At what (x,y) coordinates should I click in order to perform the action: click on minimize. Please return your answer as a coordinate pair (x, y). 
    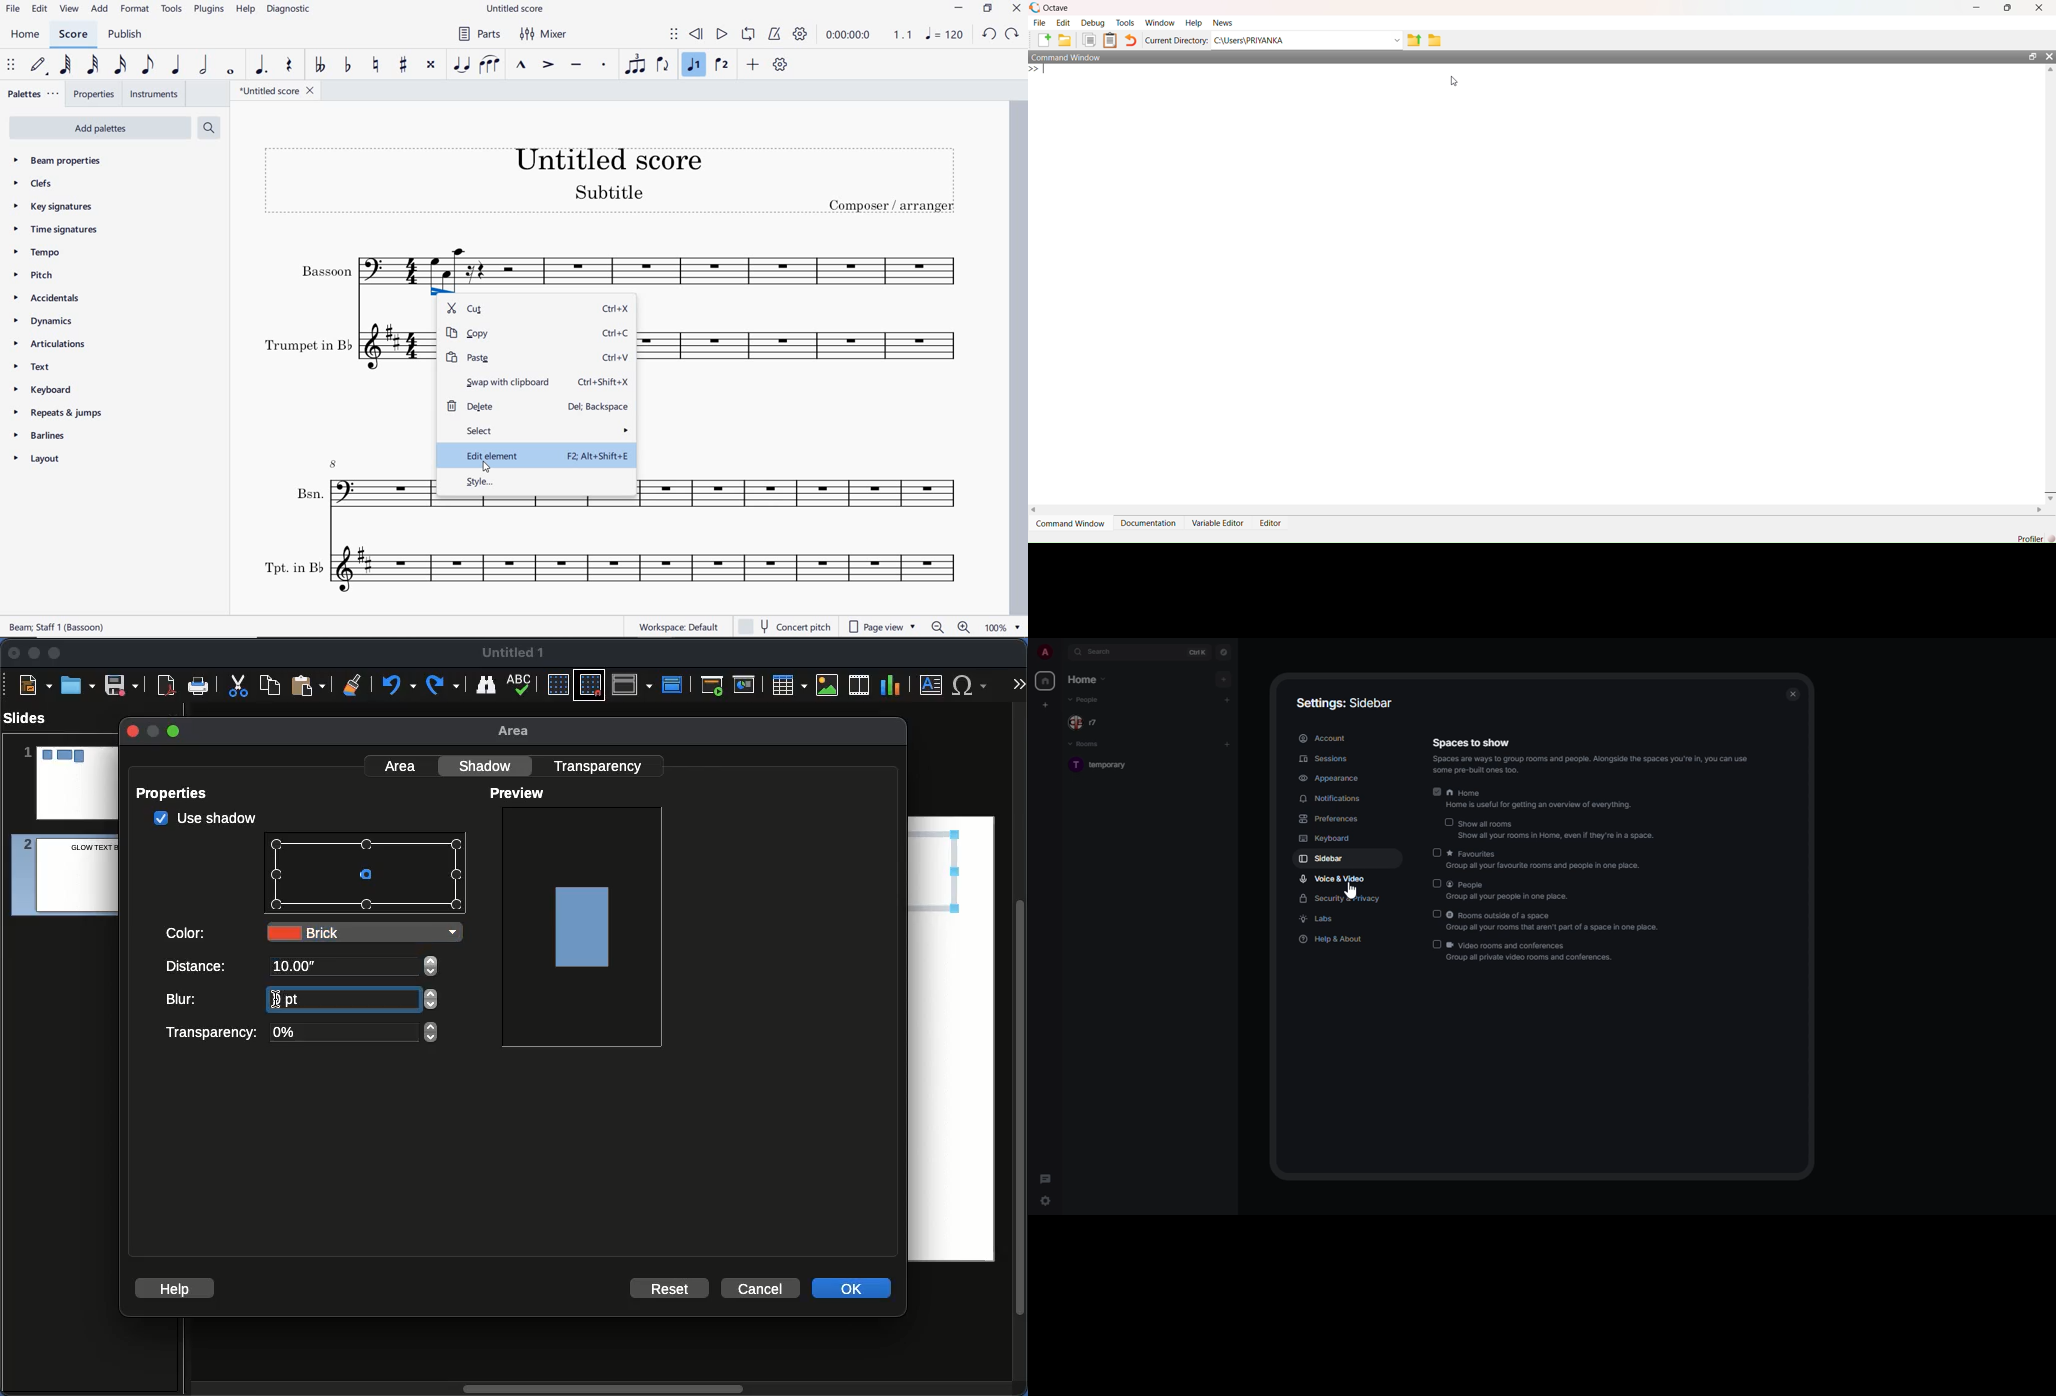
    Looking at the image, I should click on (151, 731).